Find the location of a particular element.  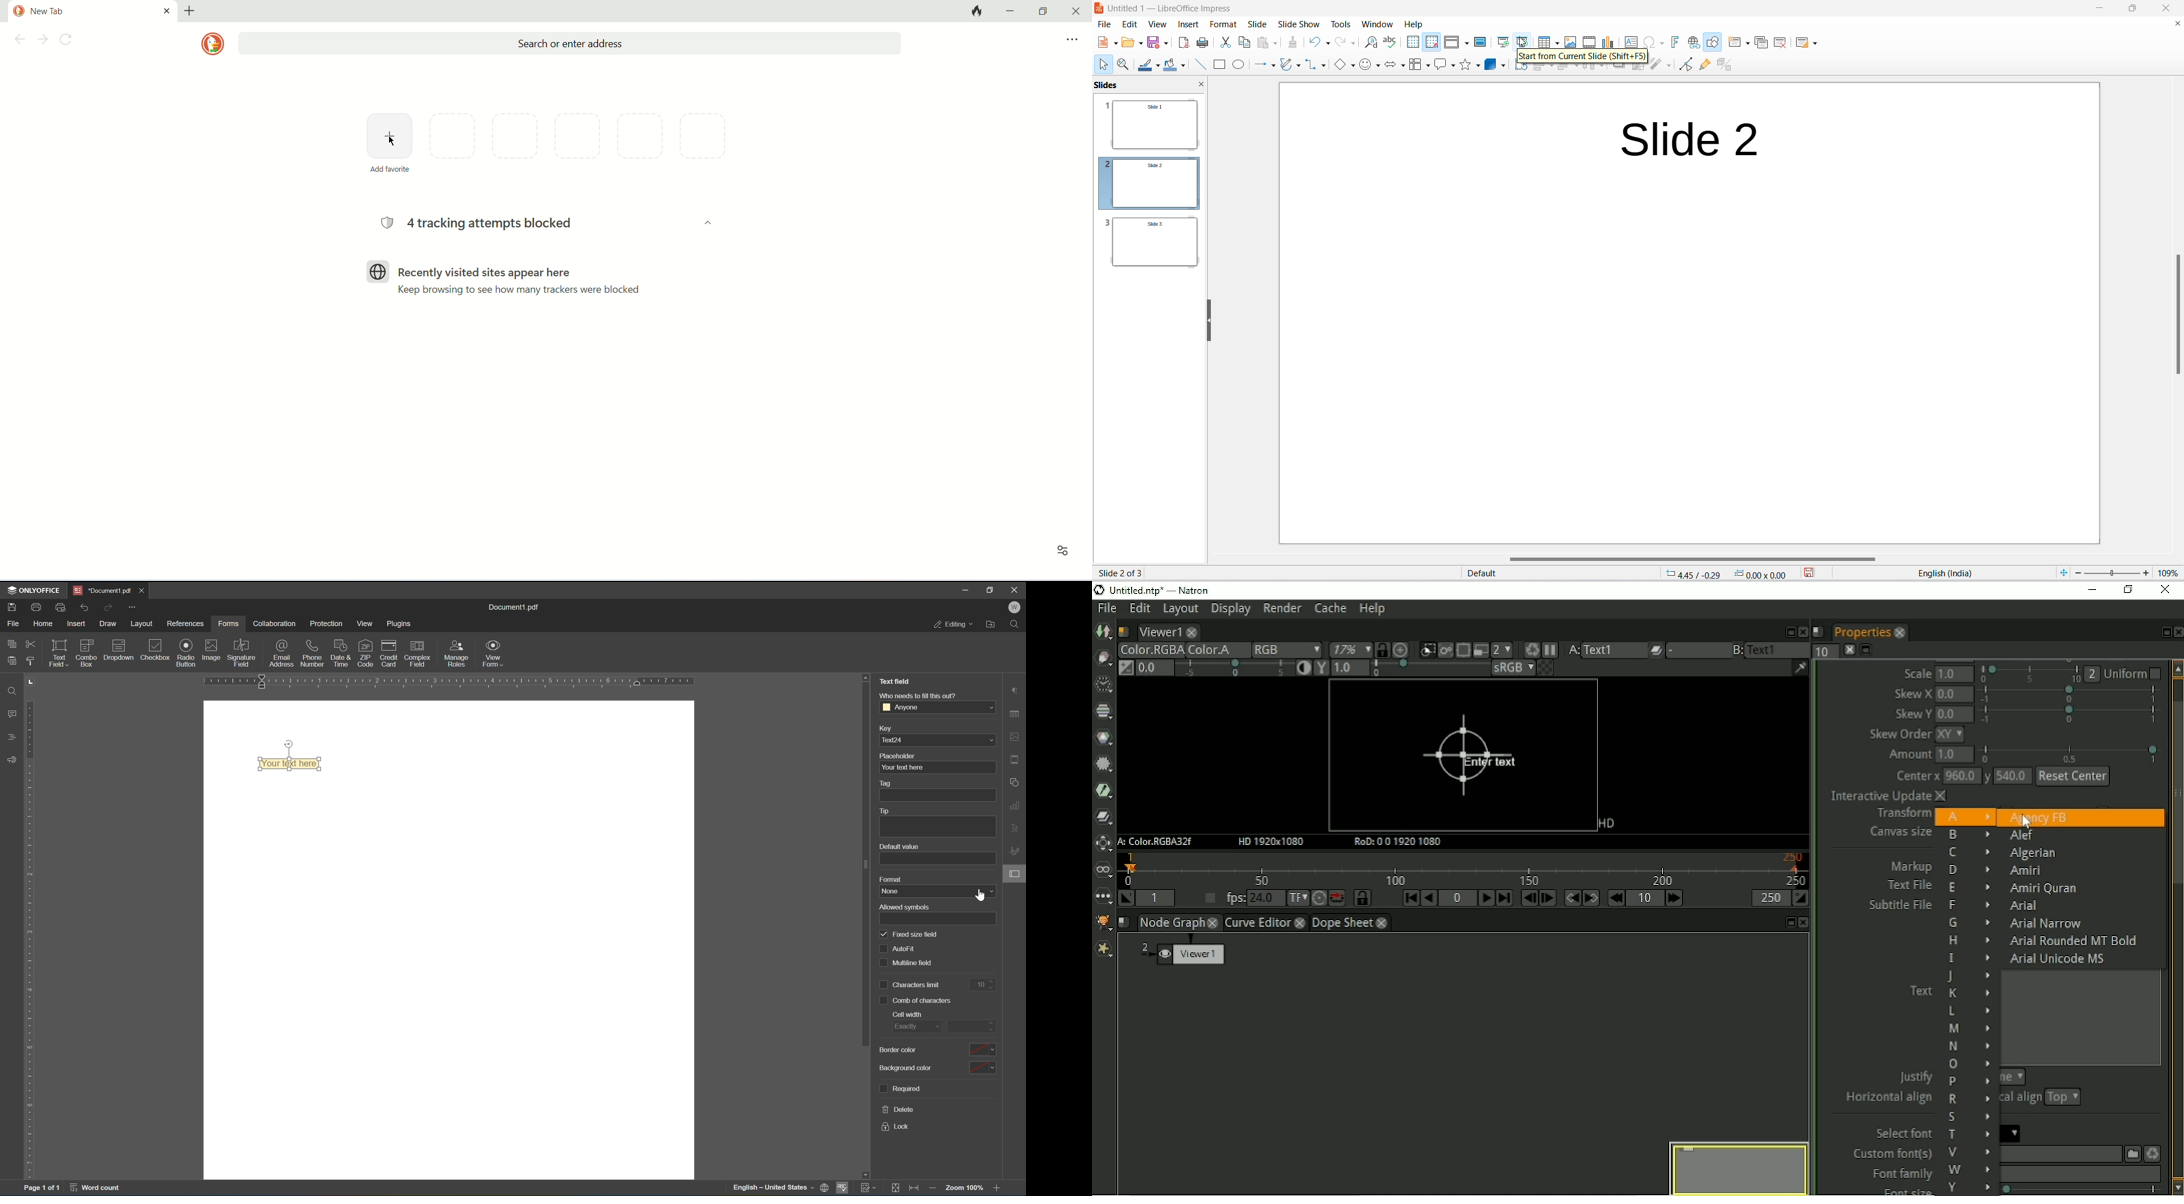

draw is located at coordinates (109, 623).